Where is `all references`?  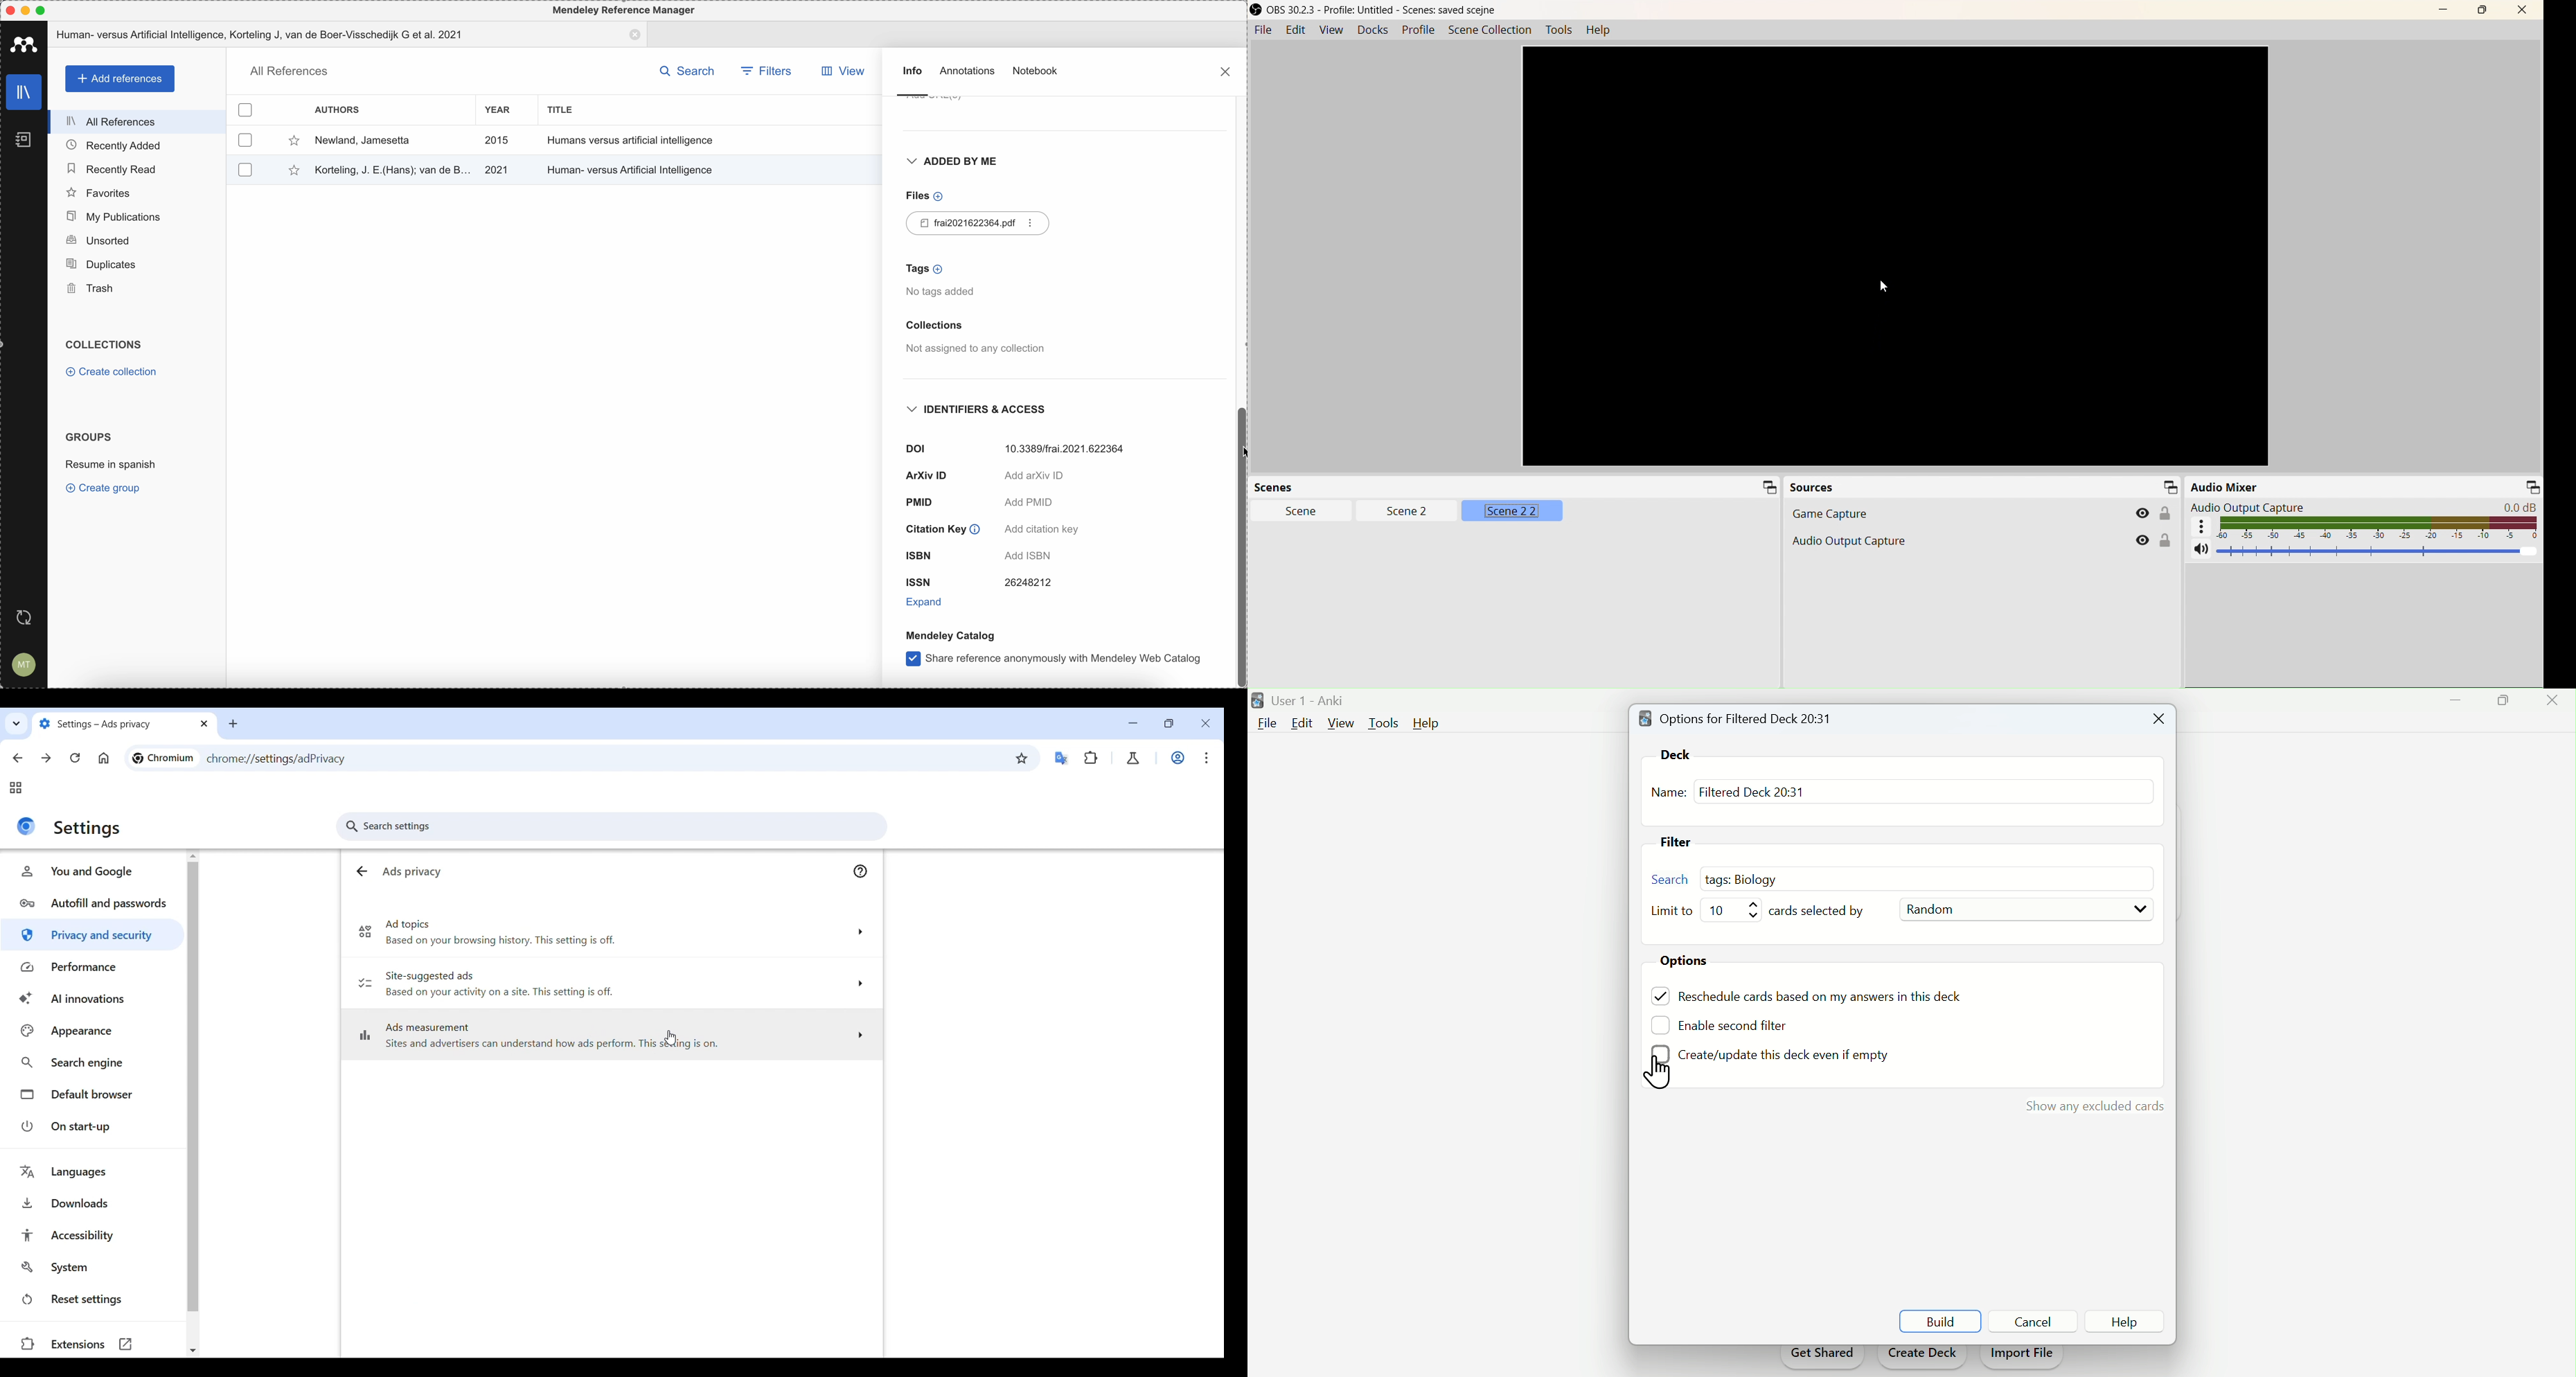 all references is located at coordinates (287, 71).